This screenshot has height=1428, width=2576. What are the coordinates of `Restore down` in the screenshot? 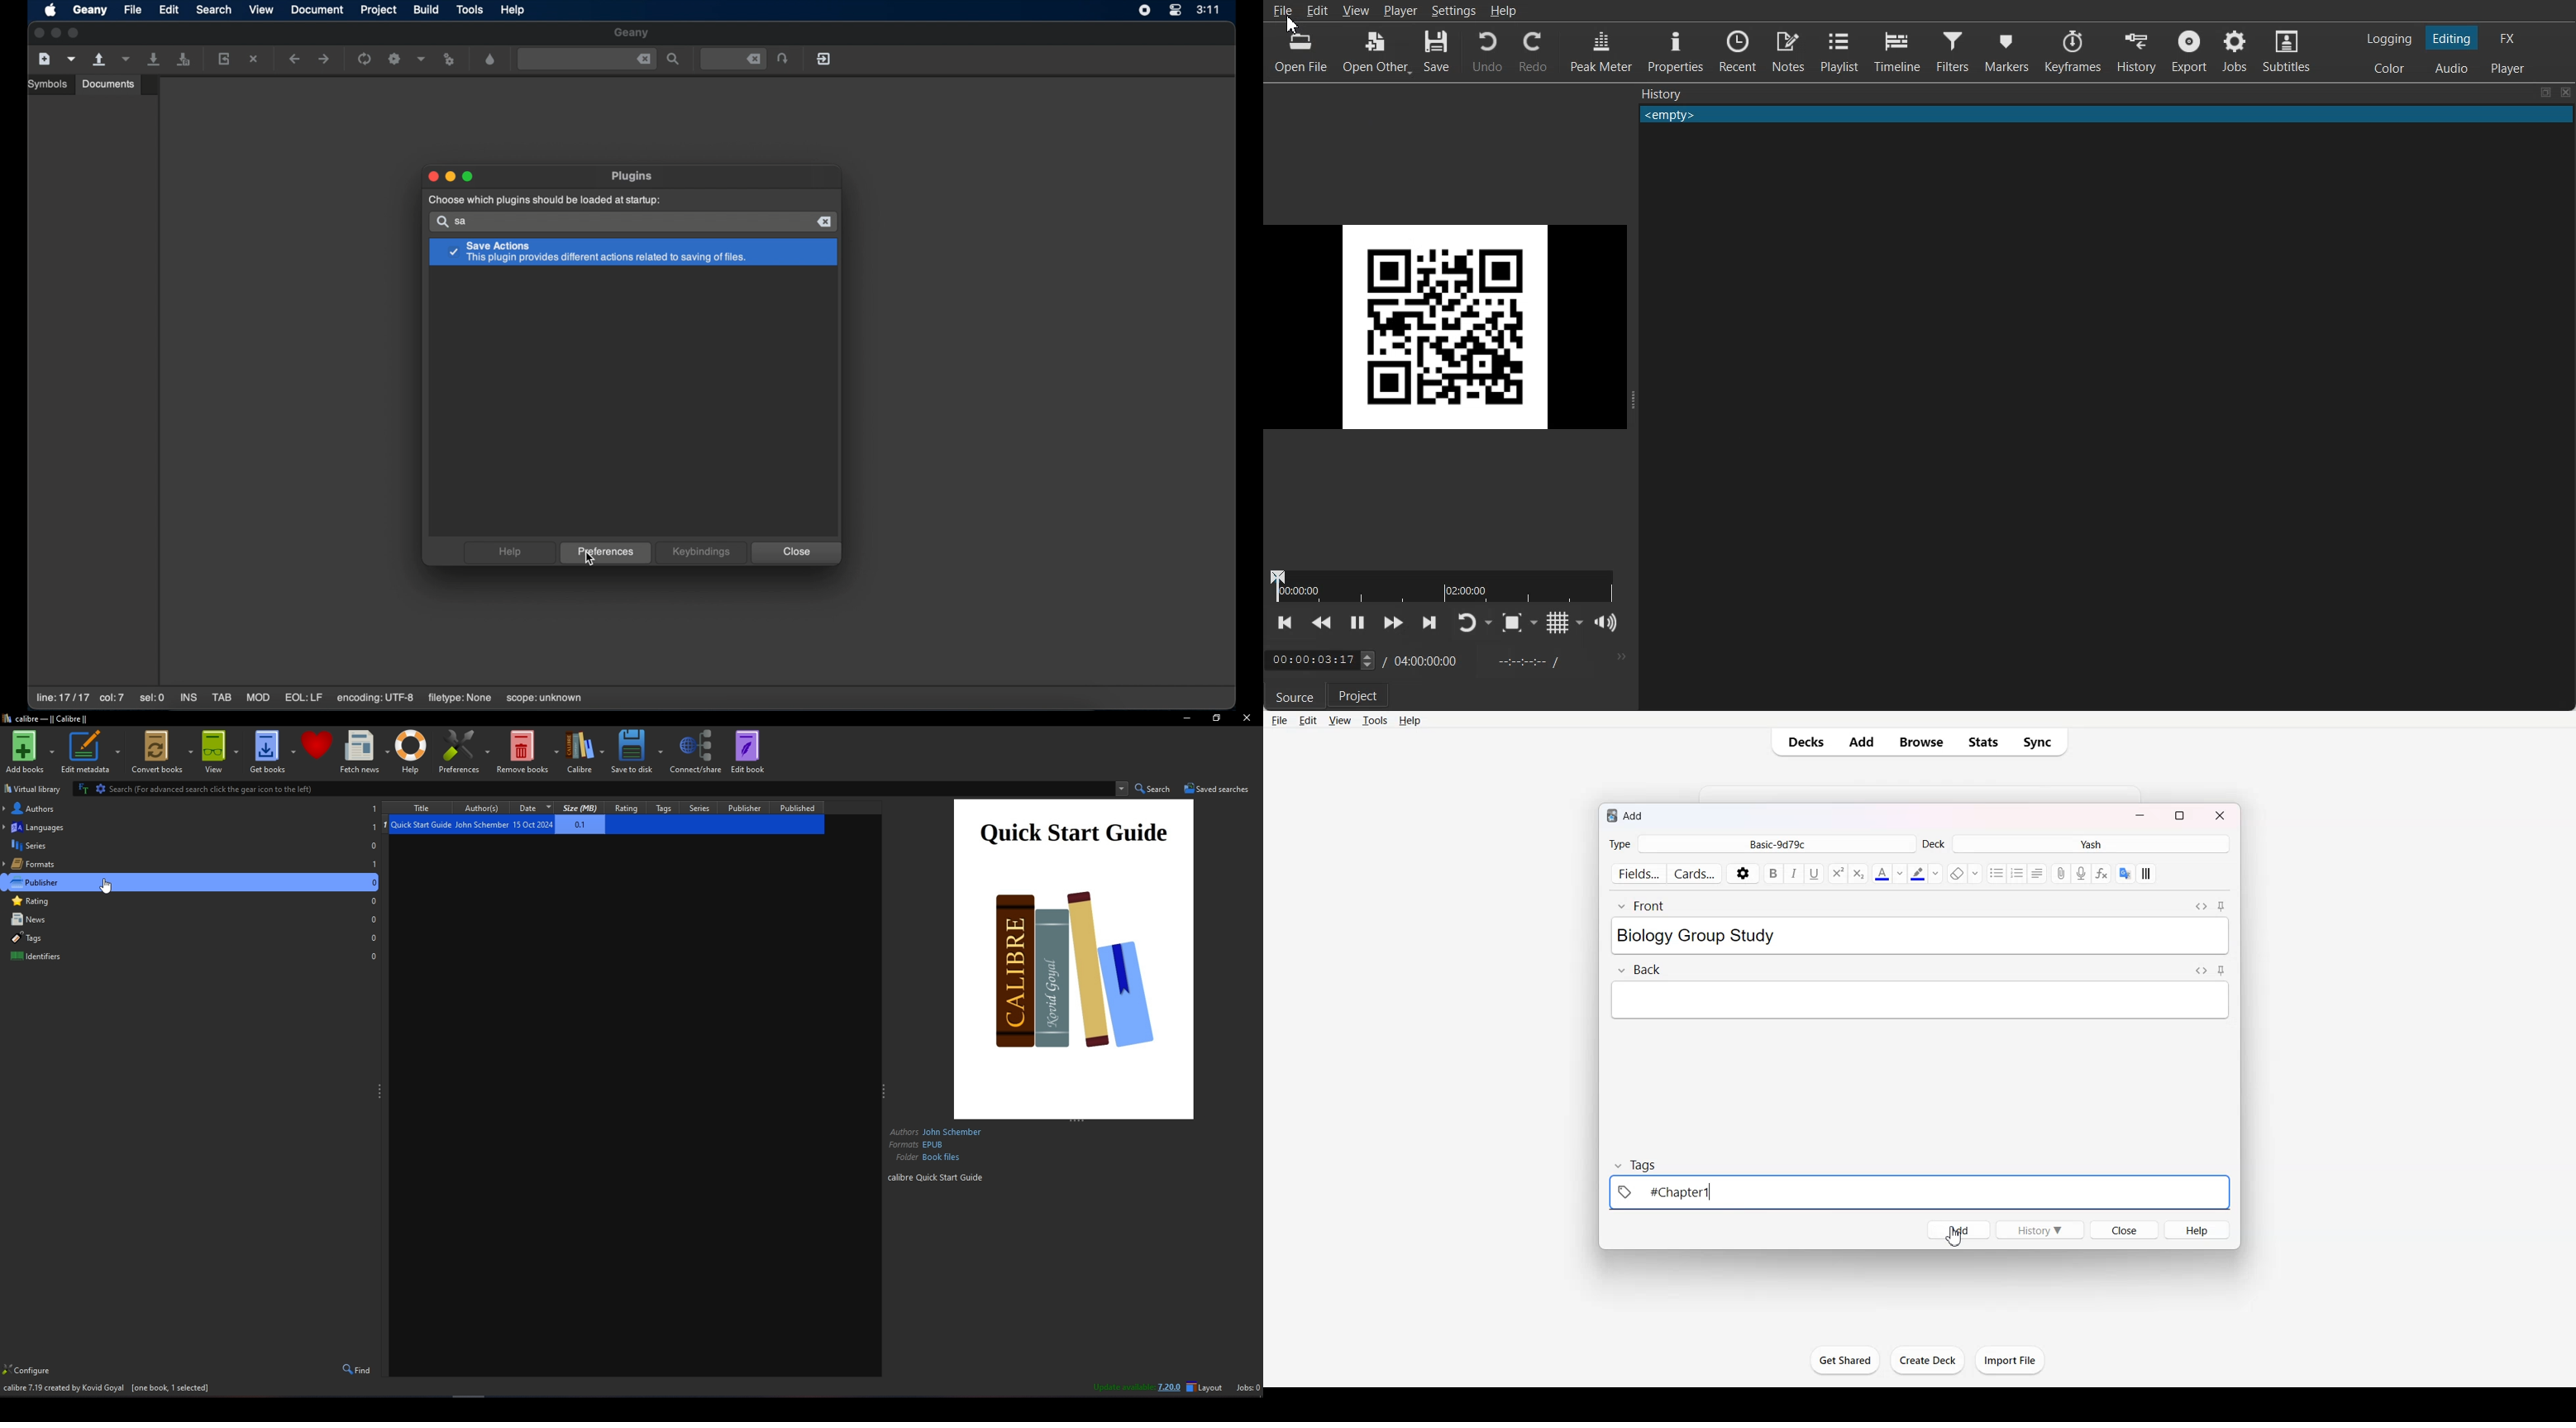 It's located at (1218, 718).